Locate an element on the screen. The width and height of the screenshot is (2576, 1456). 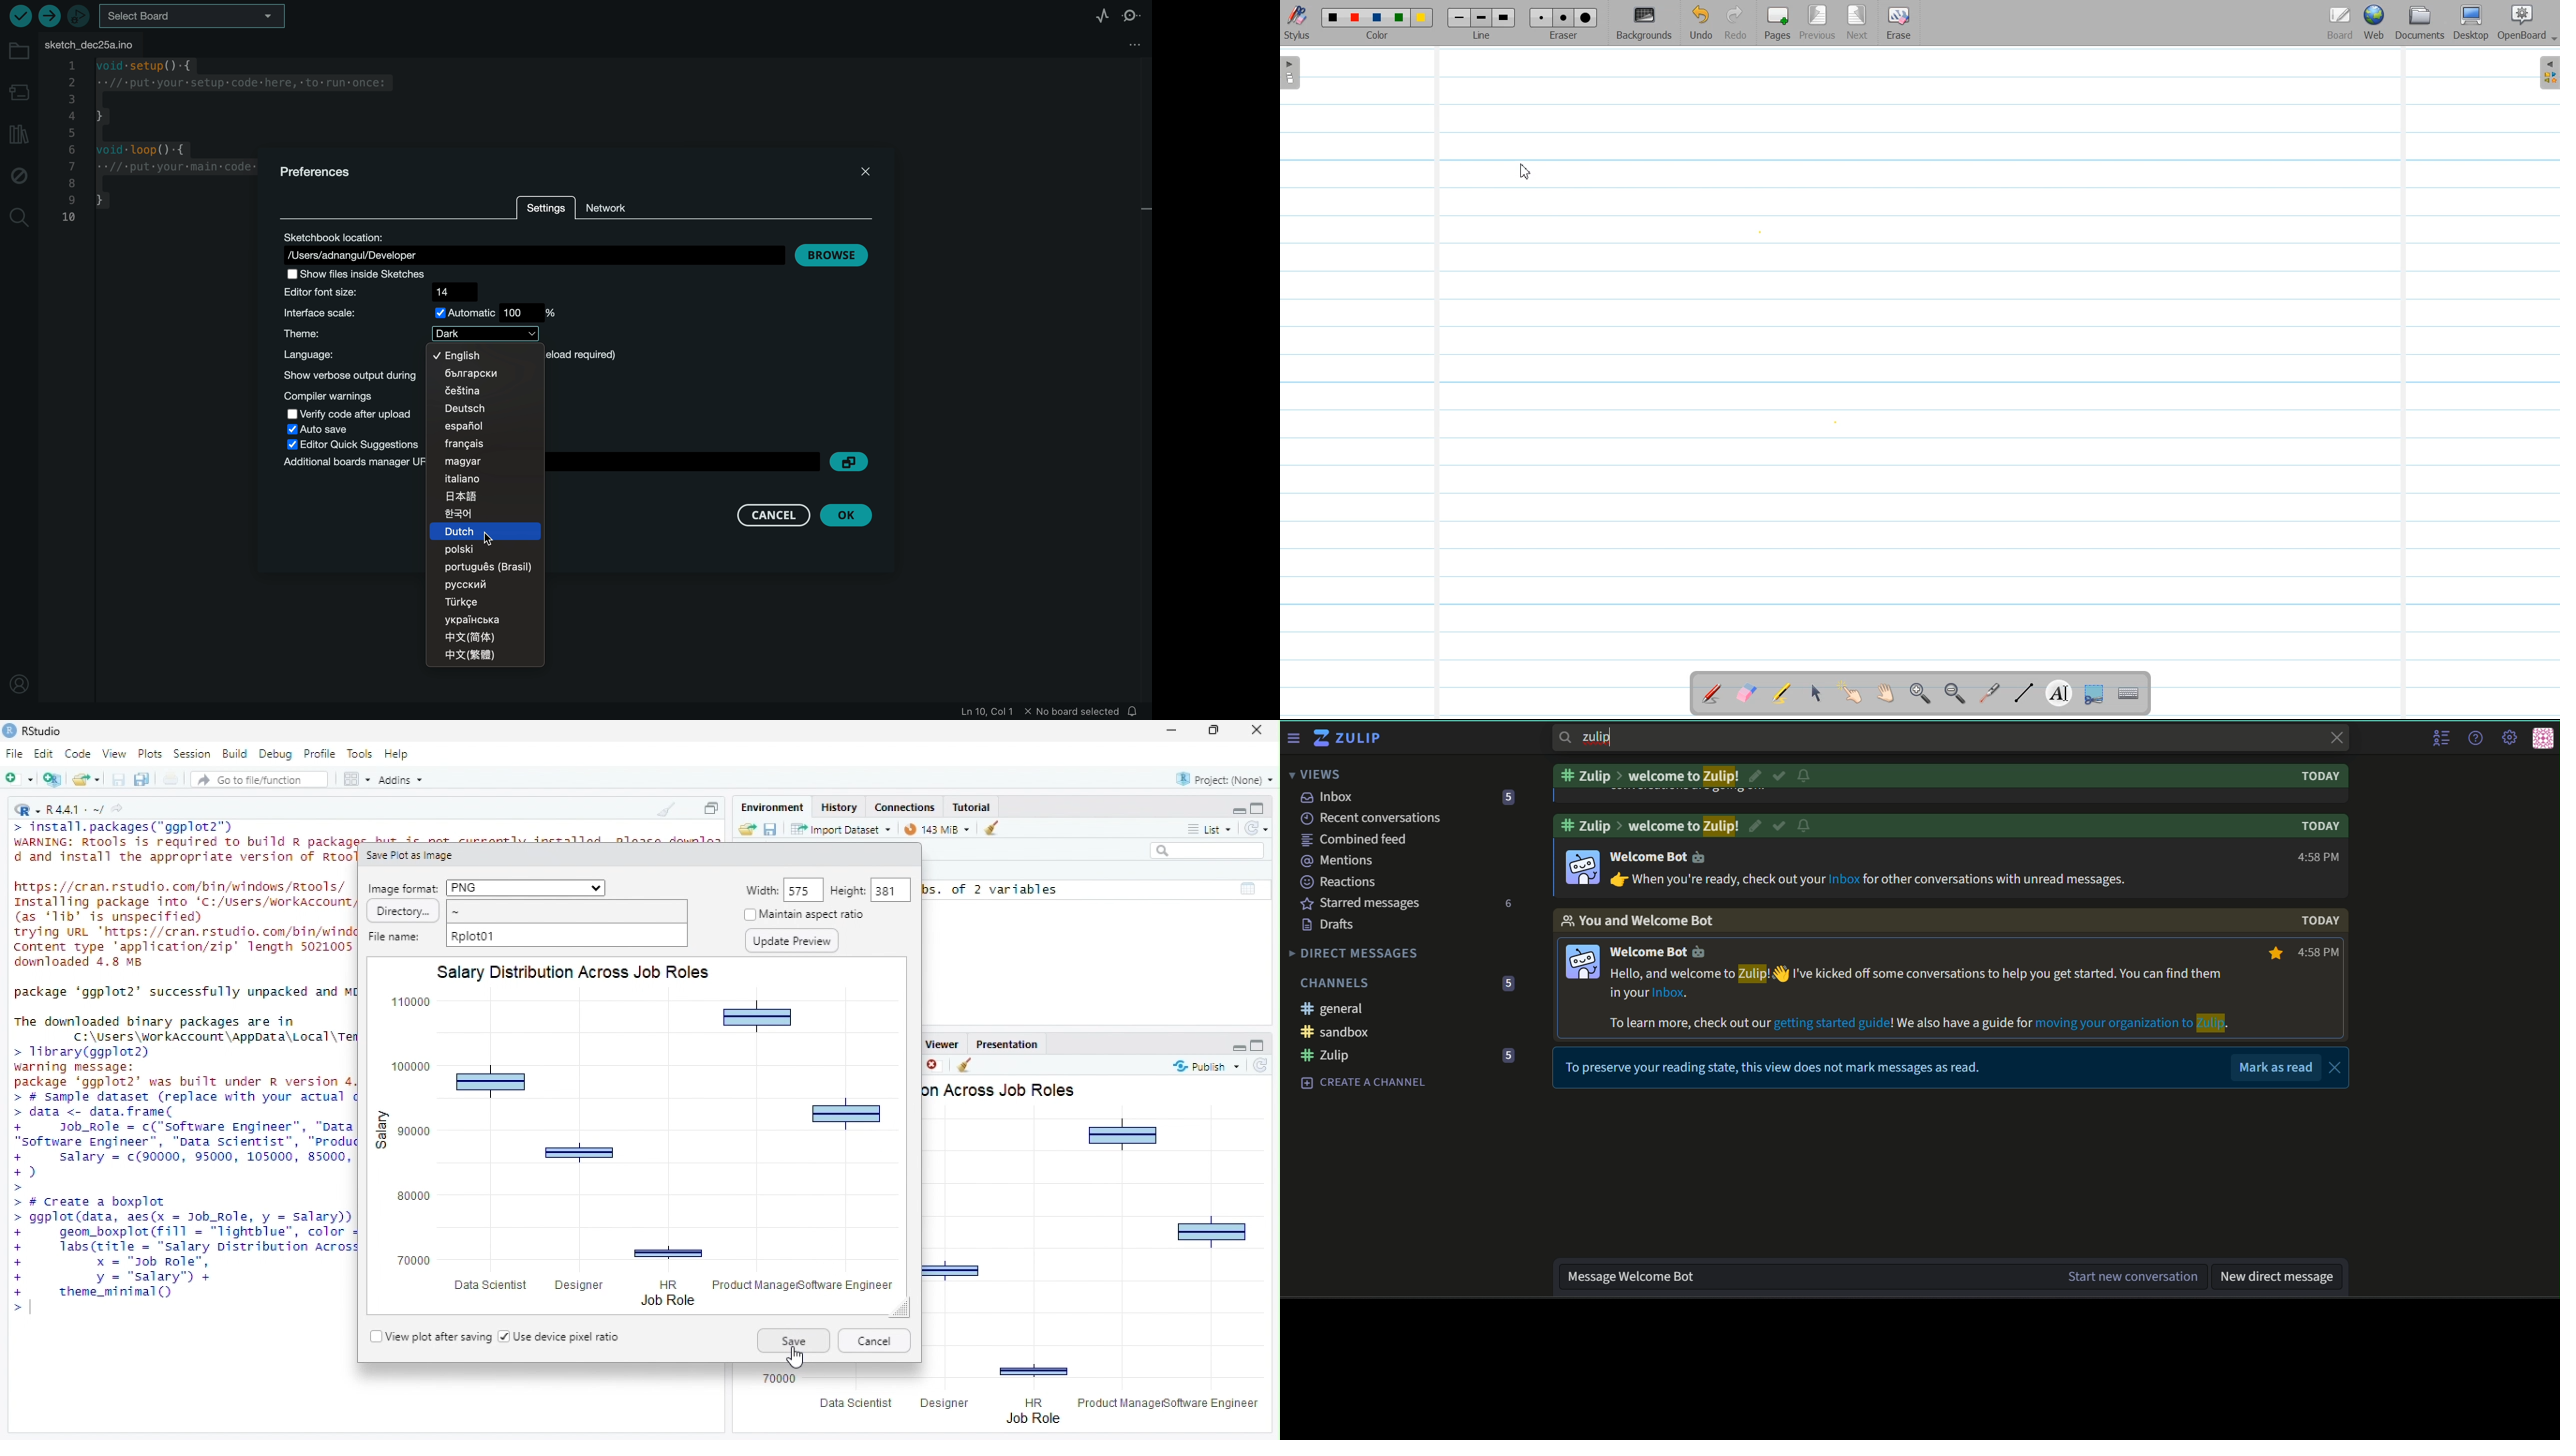
inbox is located at coordinates (1329, 796).